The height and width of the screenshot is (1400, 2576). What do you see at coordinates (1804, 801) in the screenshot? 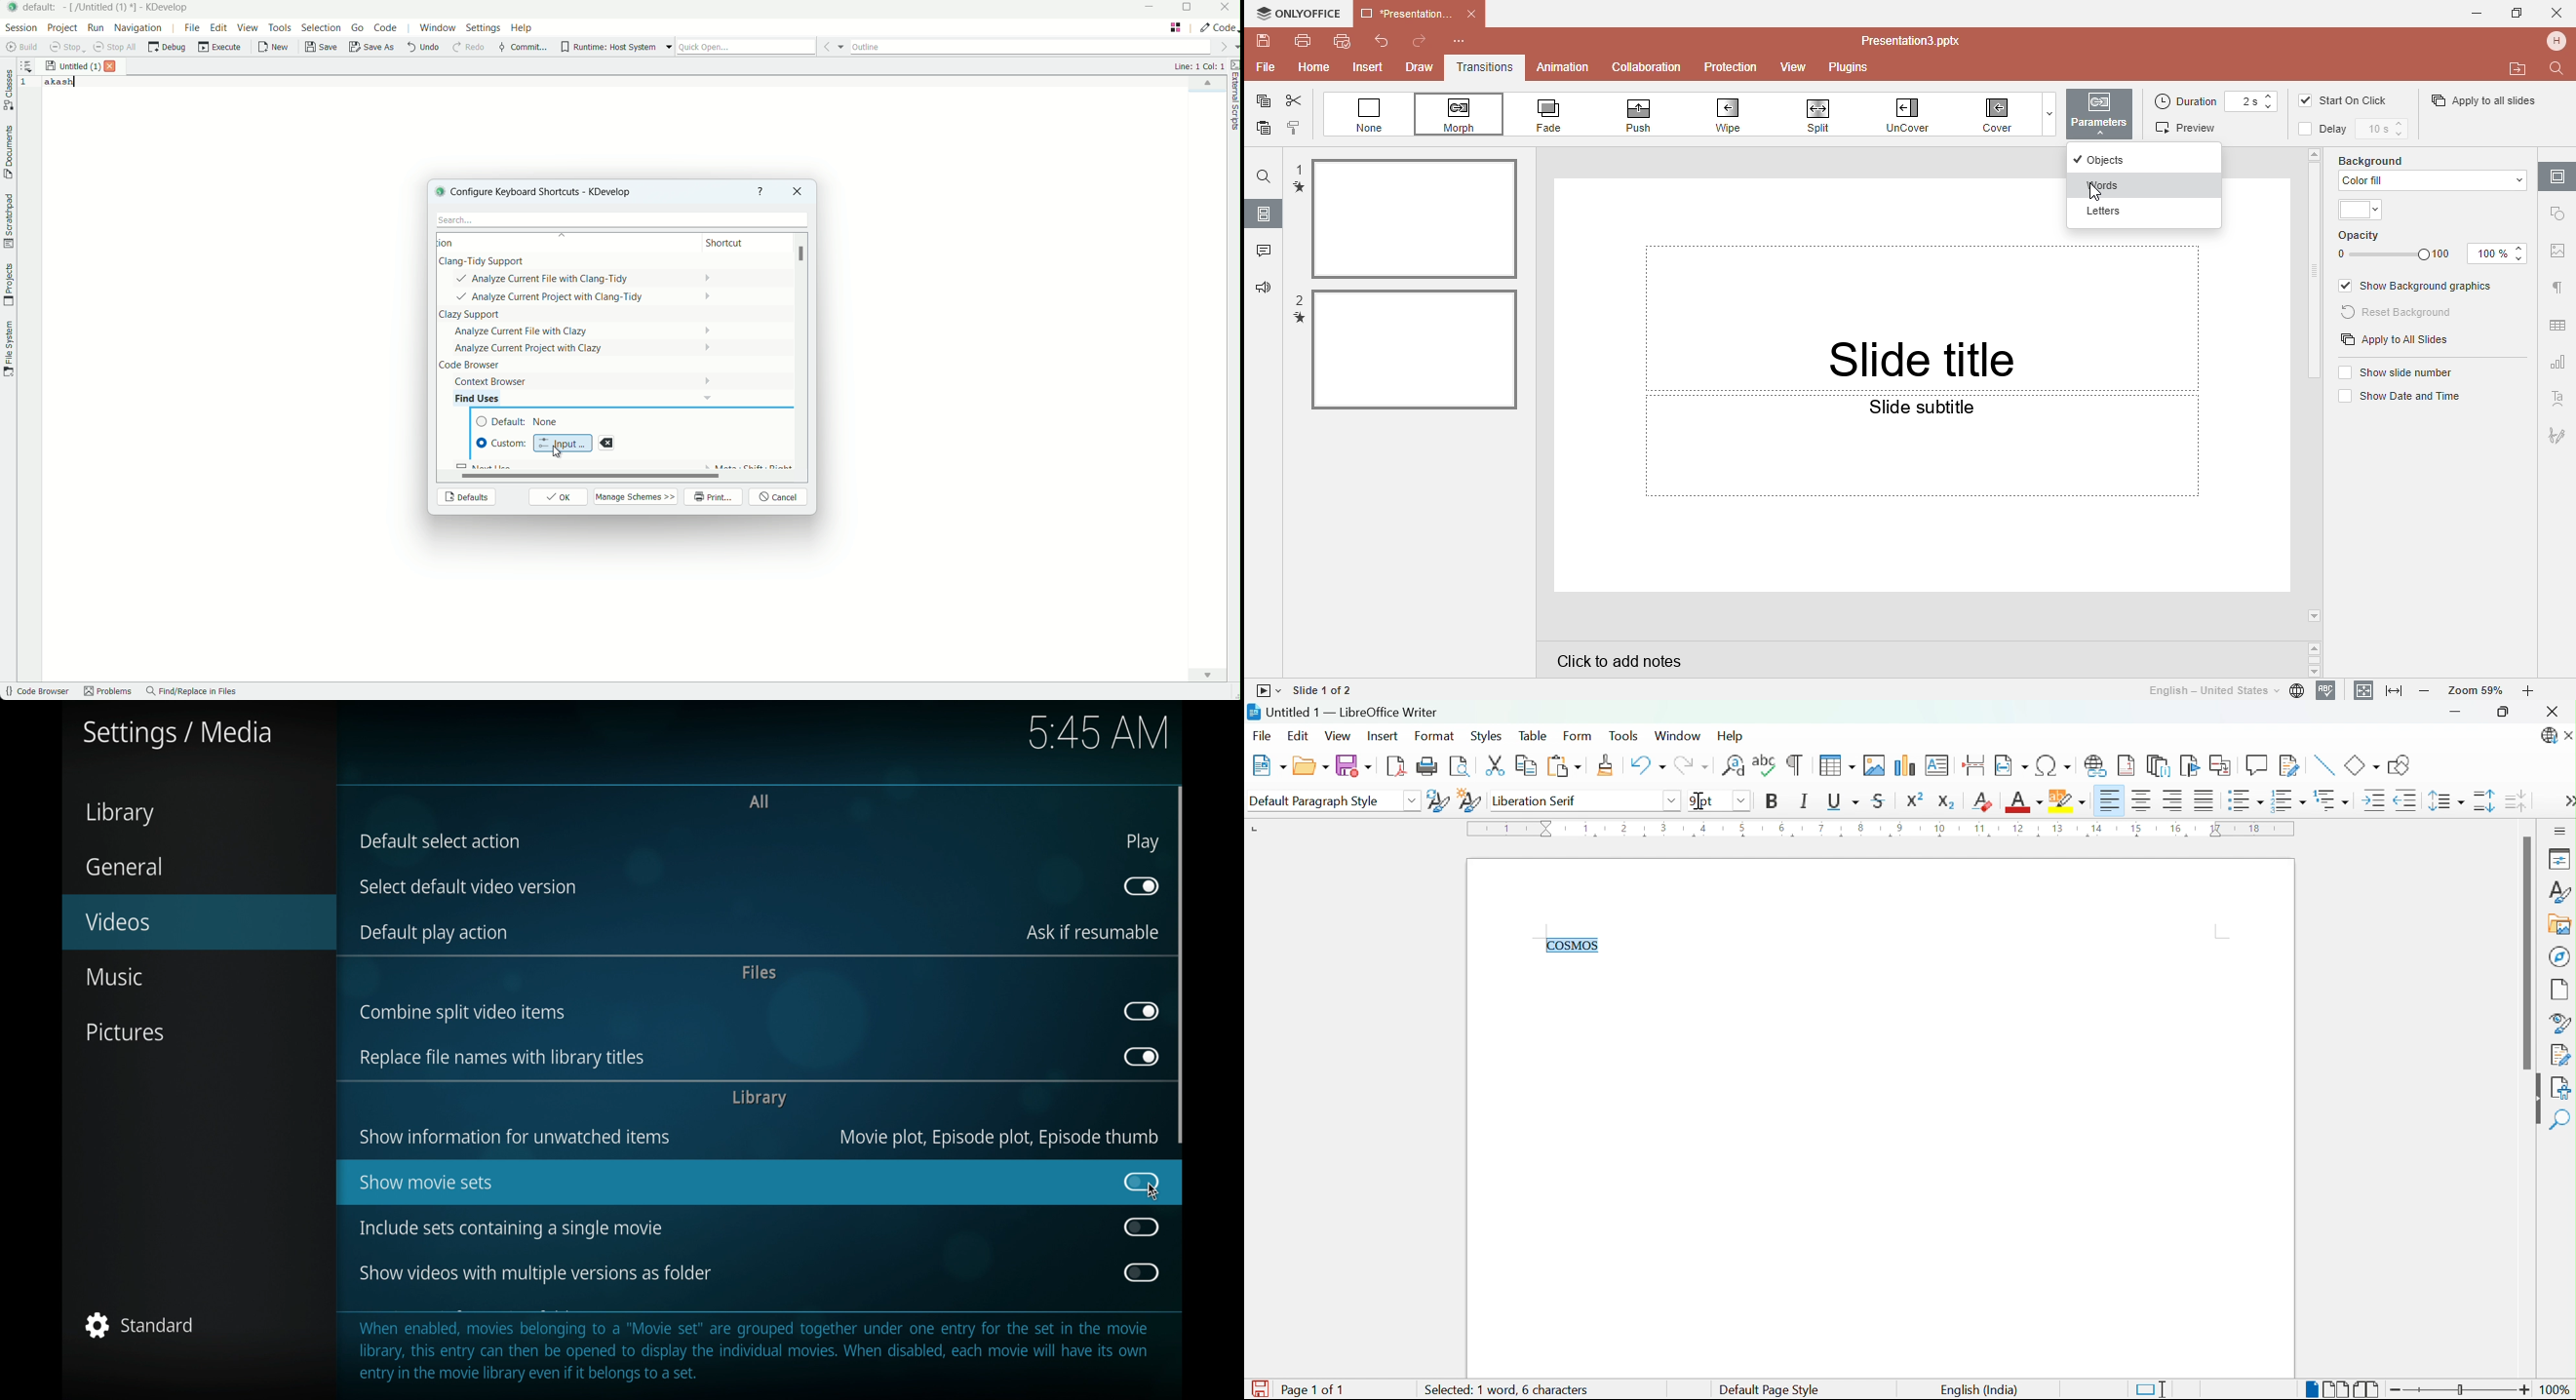
I see `Italic` at bounding box center [1804, 801].